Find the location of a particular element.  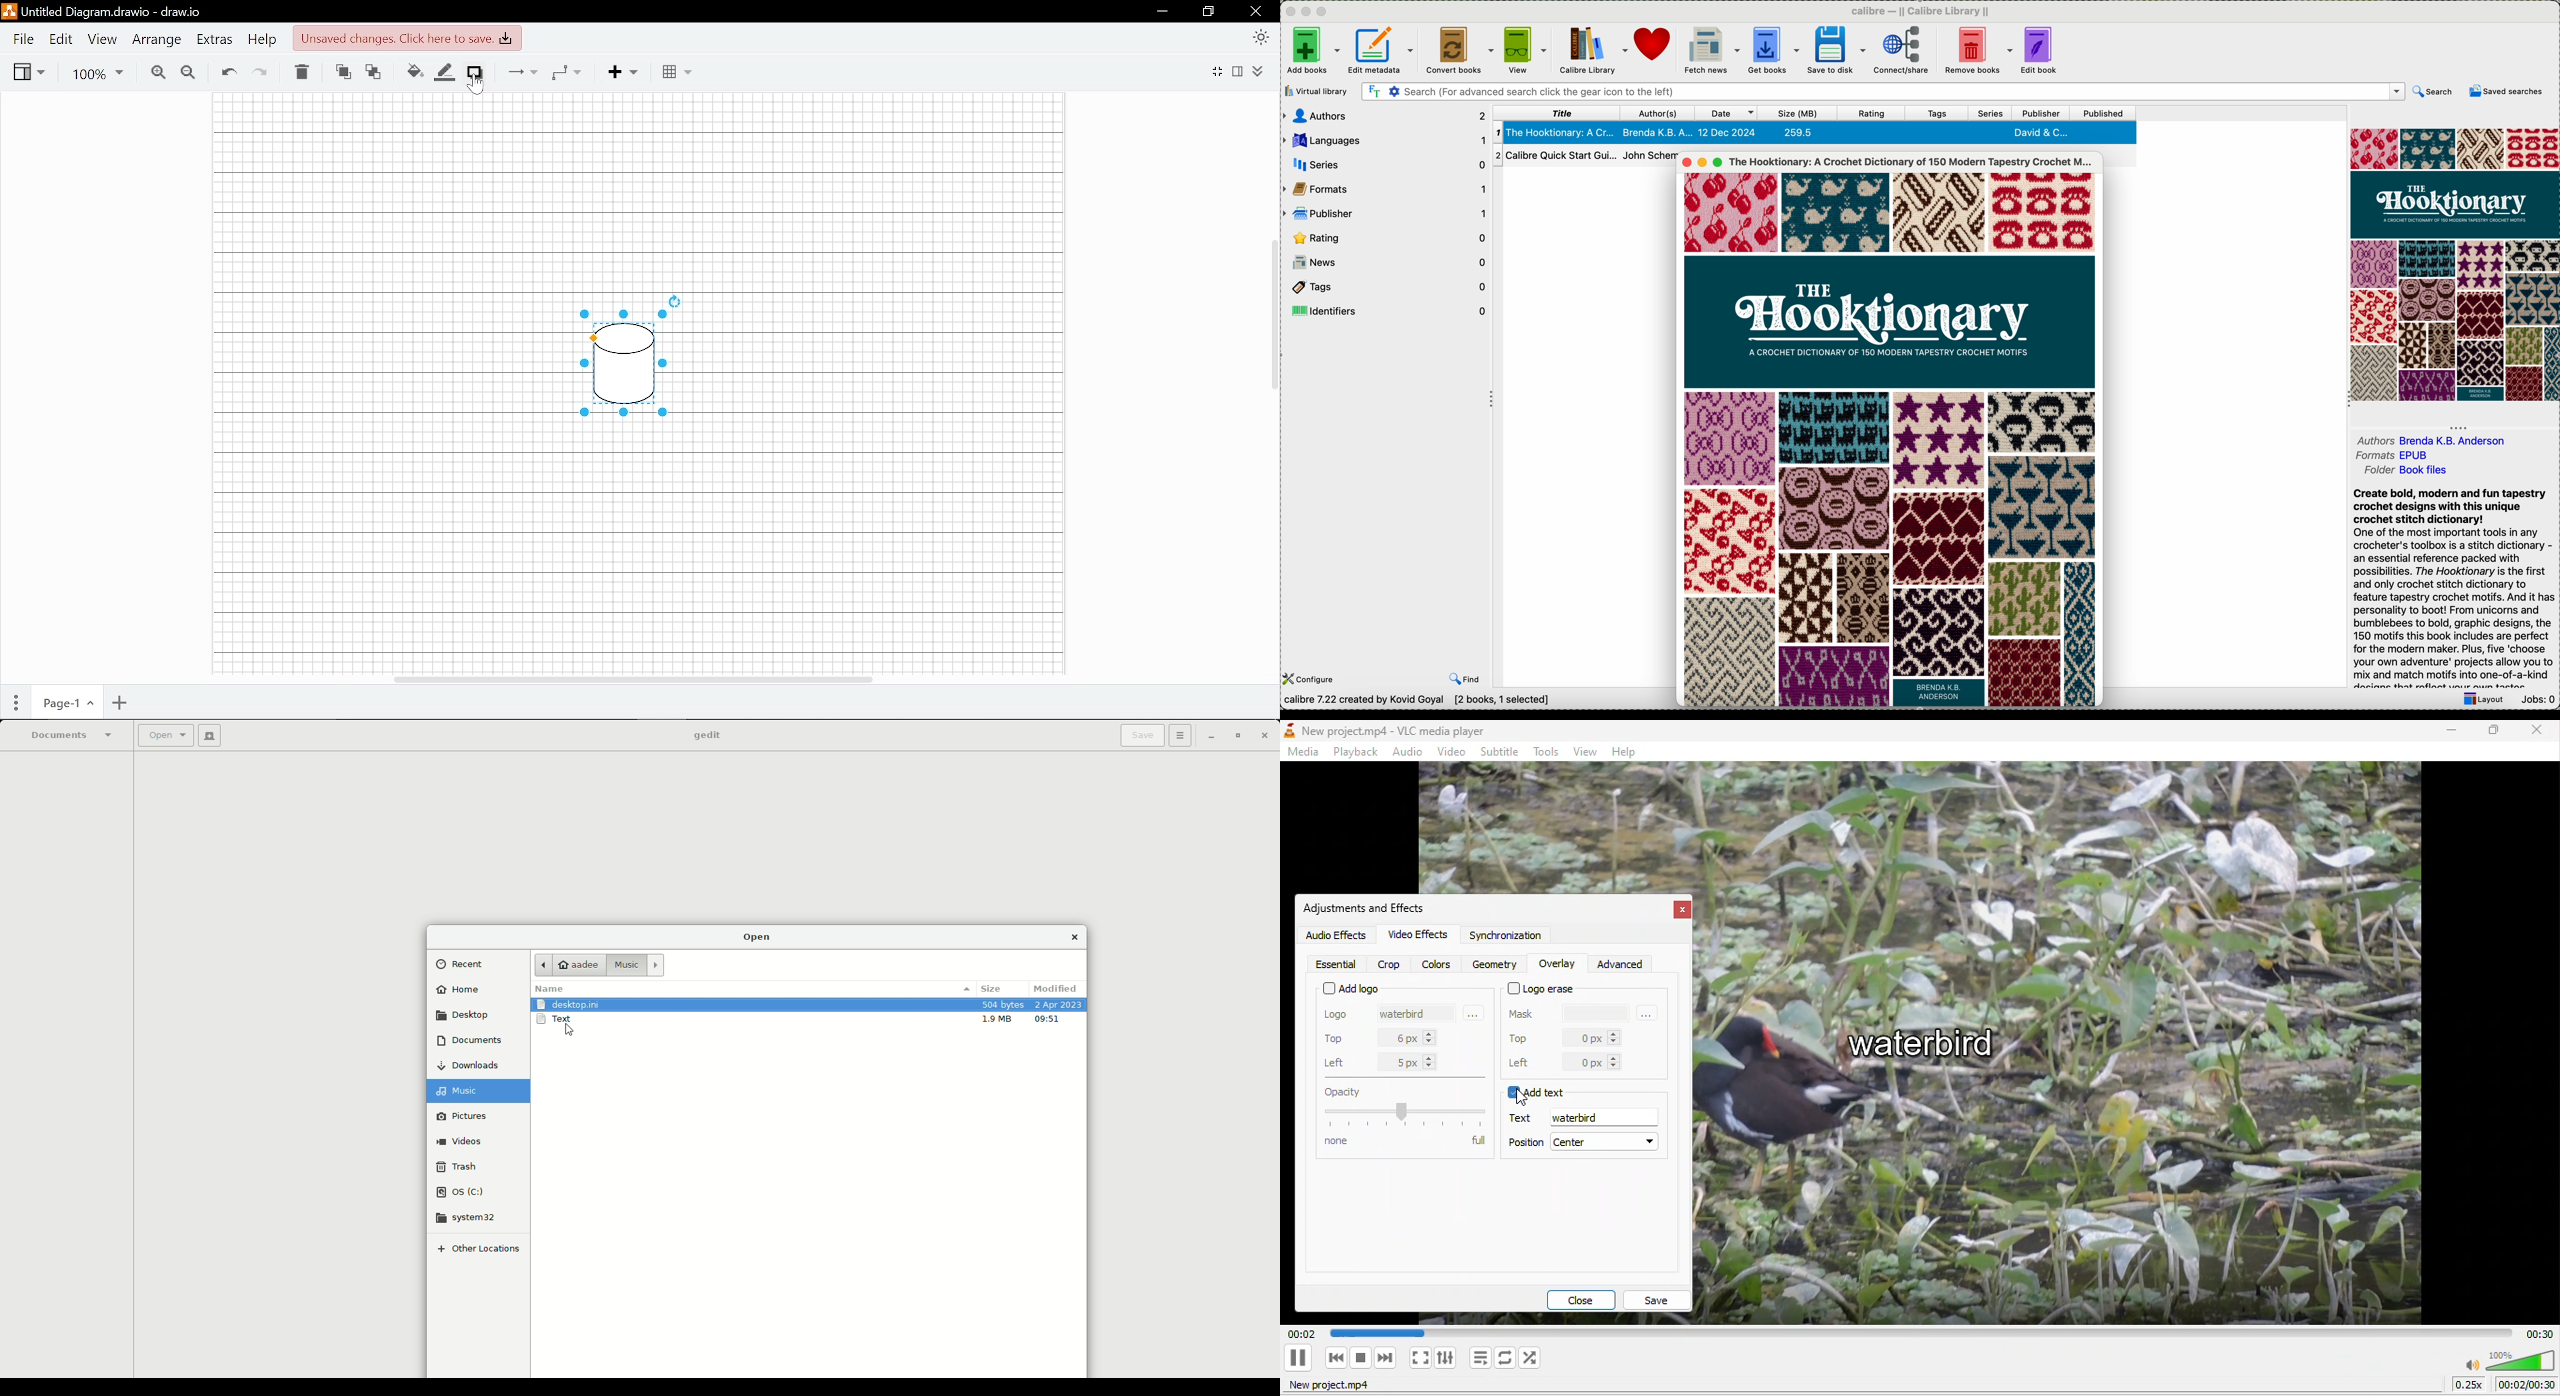

Undo is located at coordinates (229, 72).